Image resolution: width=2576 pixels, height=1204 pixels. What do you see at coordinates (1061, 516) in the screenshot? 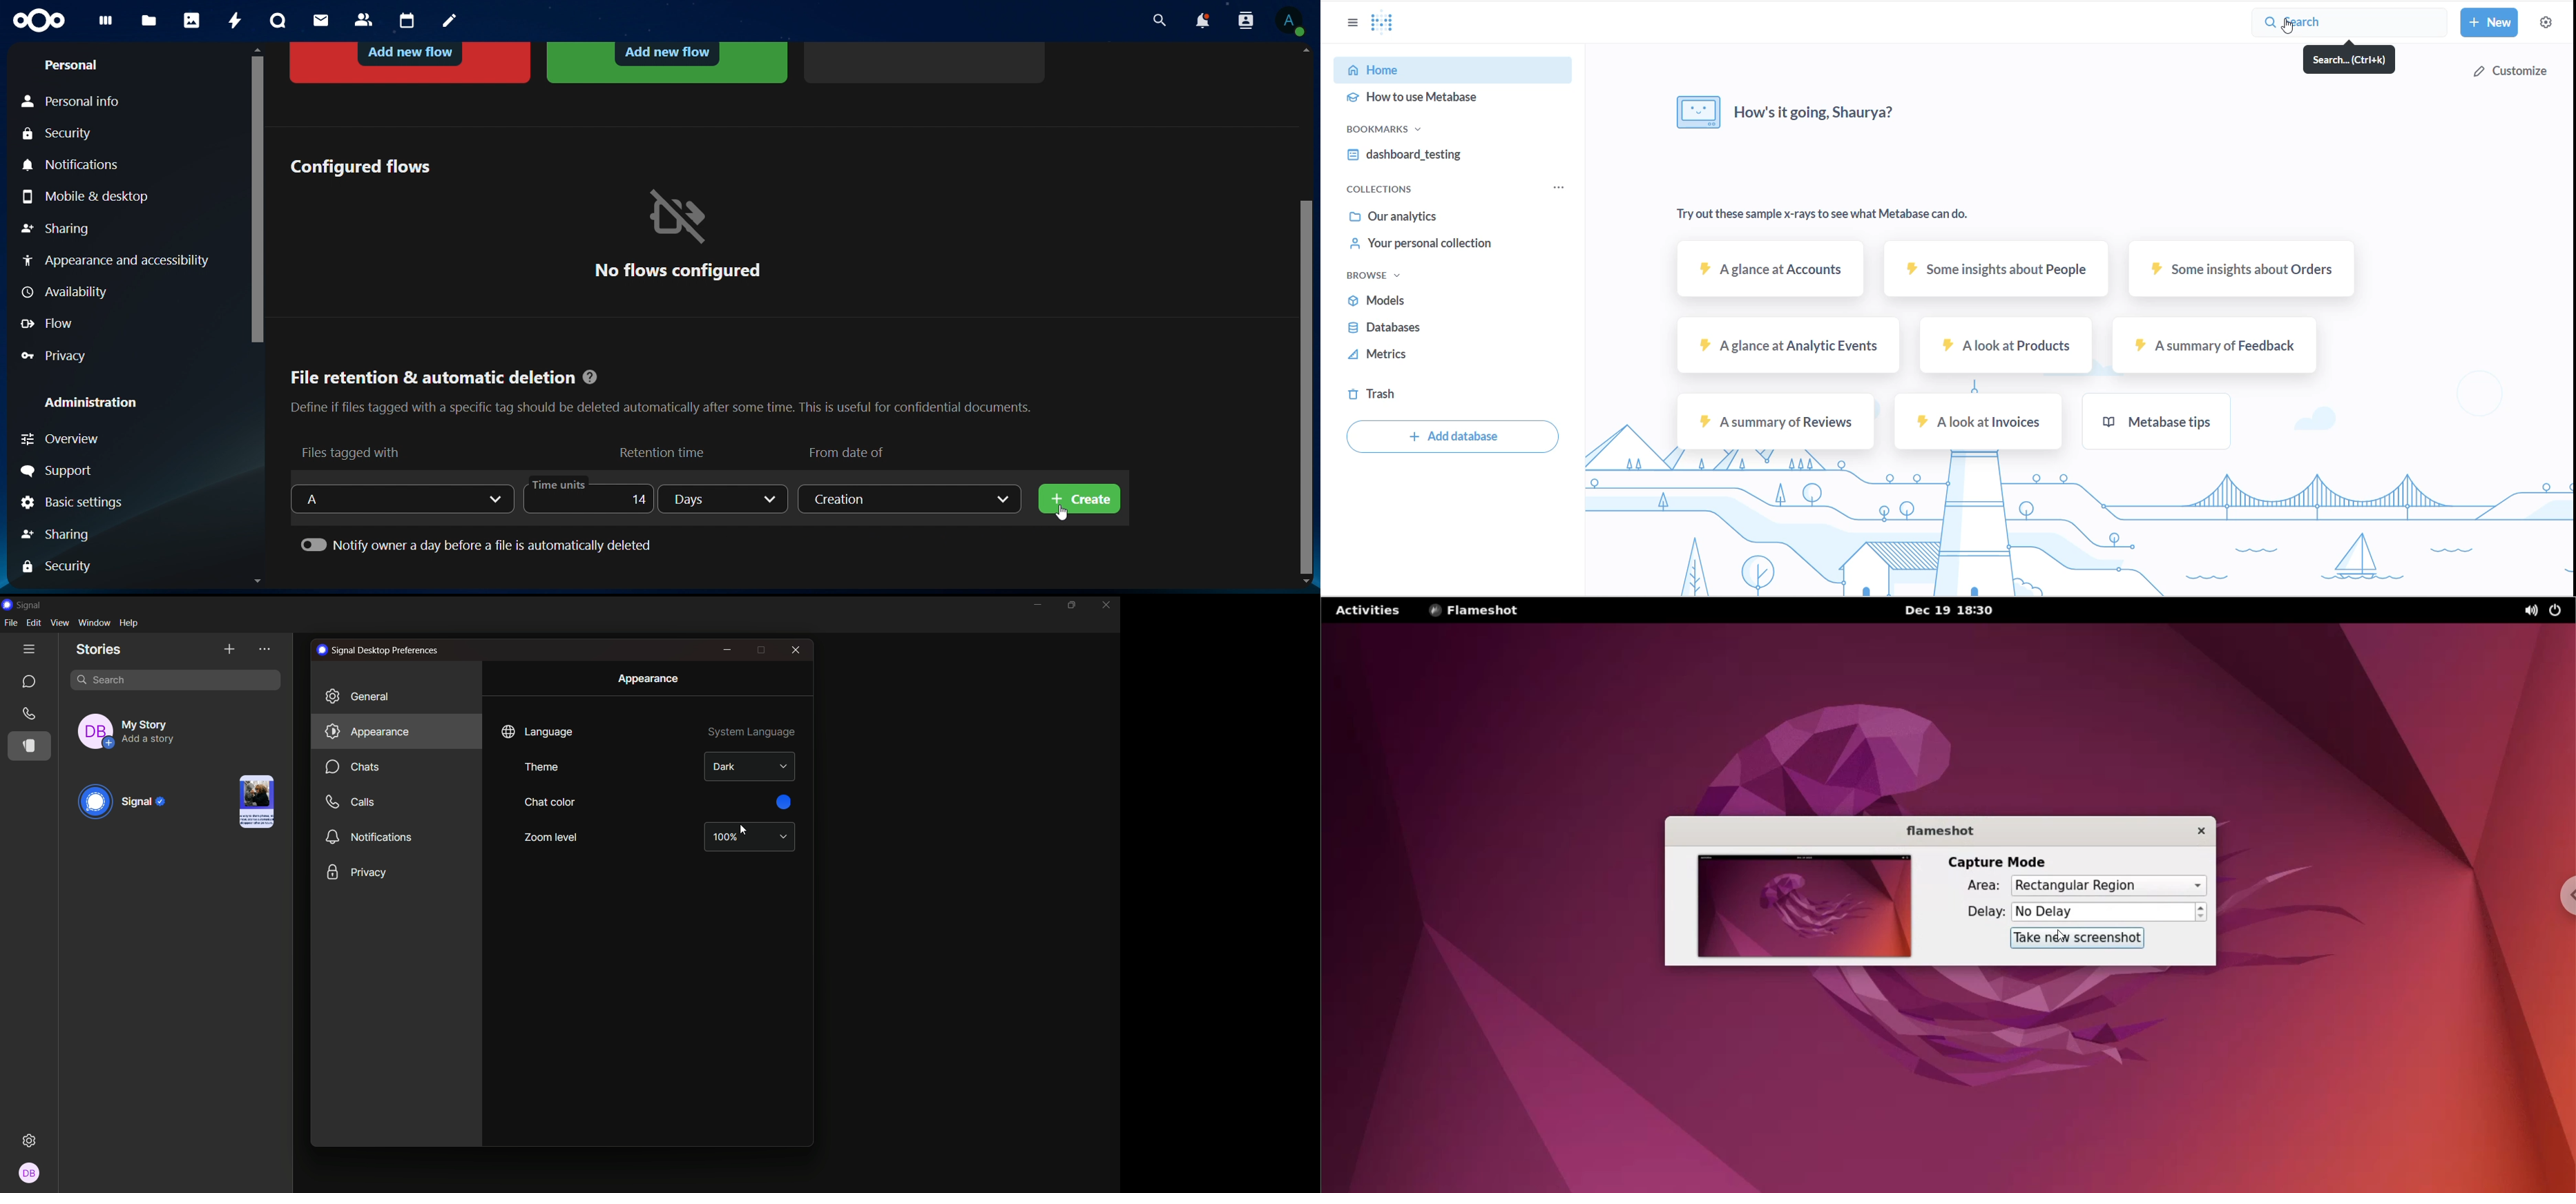
I see `cursor` at bounding box center [1061, 516].